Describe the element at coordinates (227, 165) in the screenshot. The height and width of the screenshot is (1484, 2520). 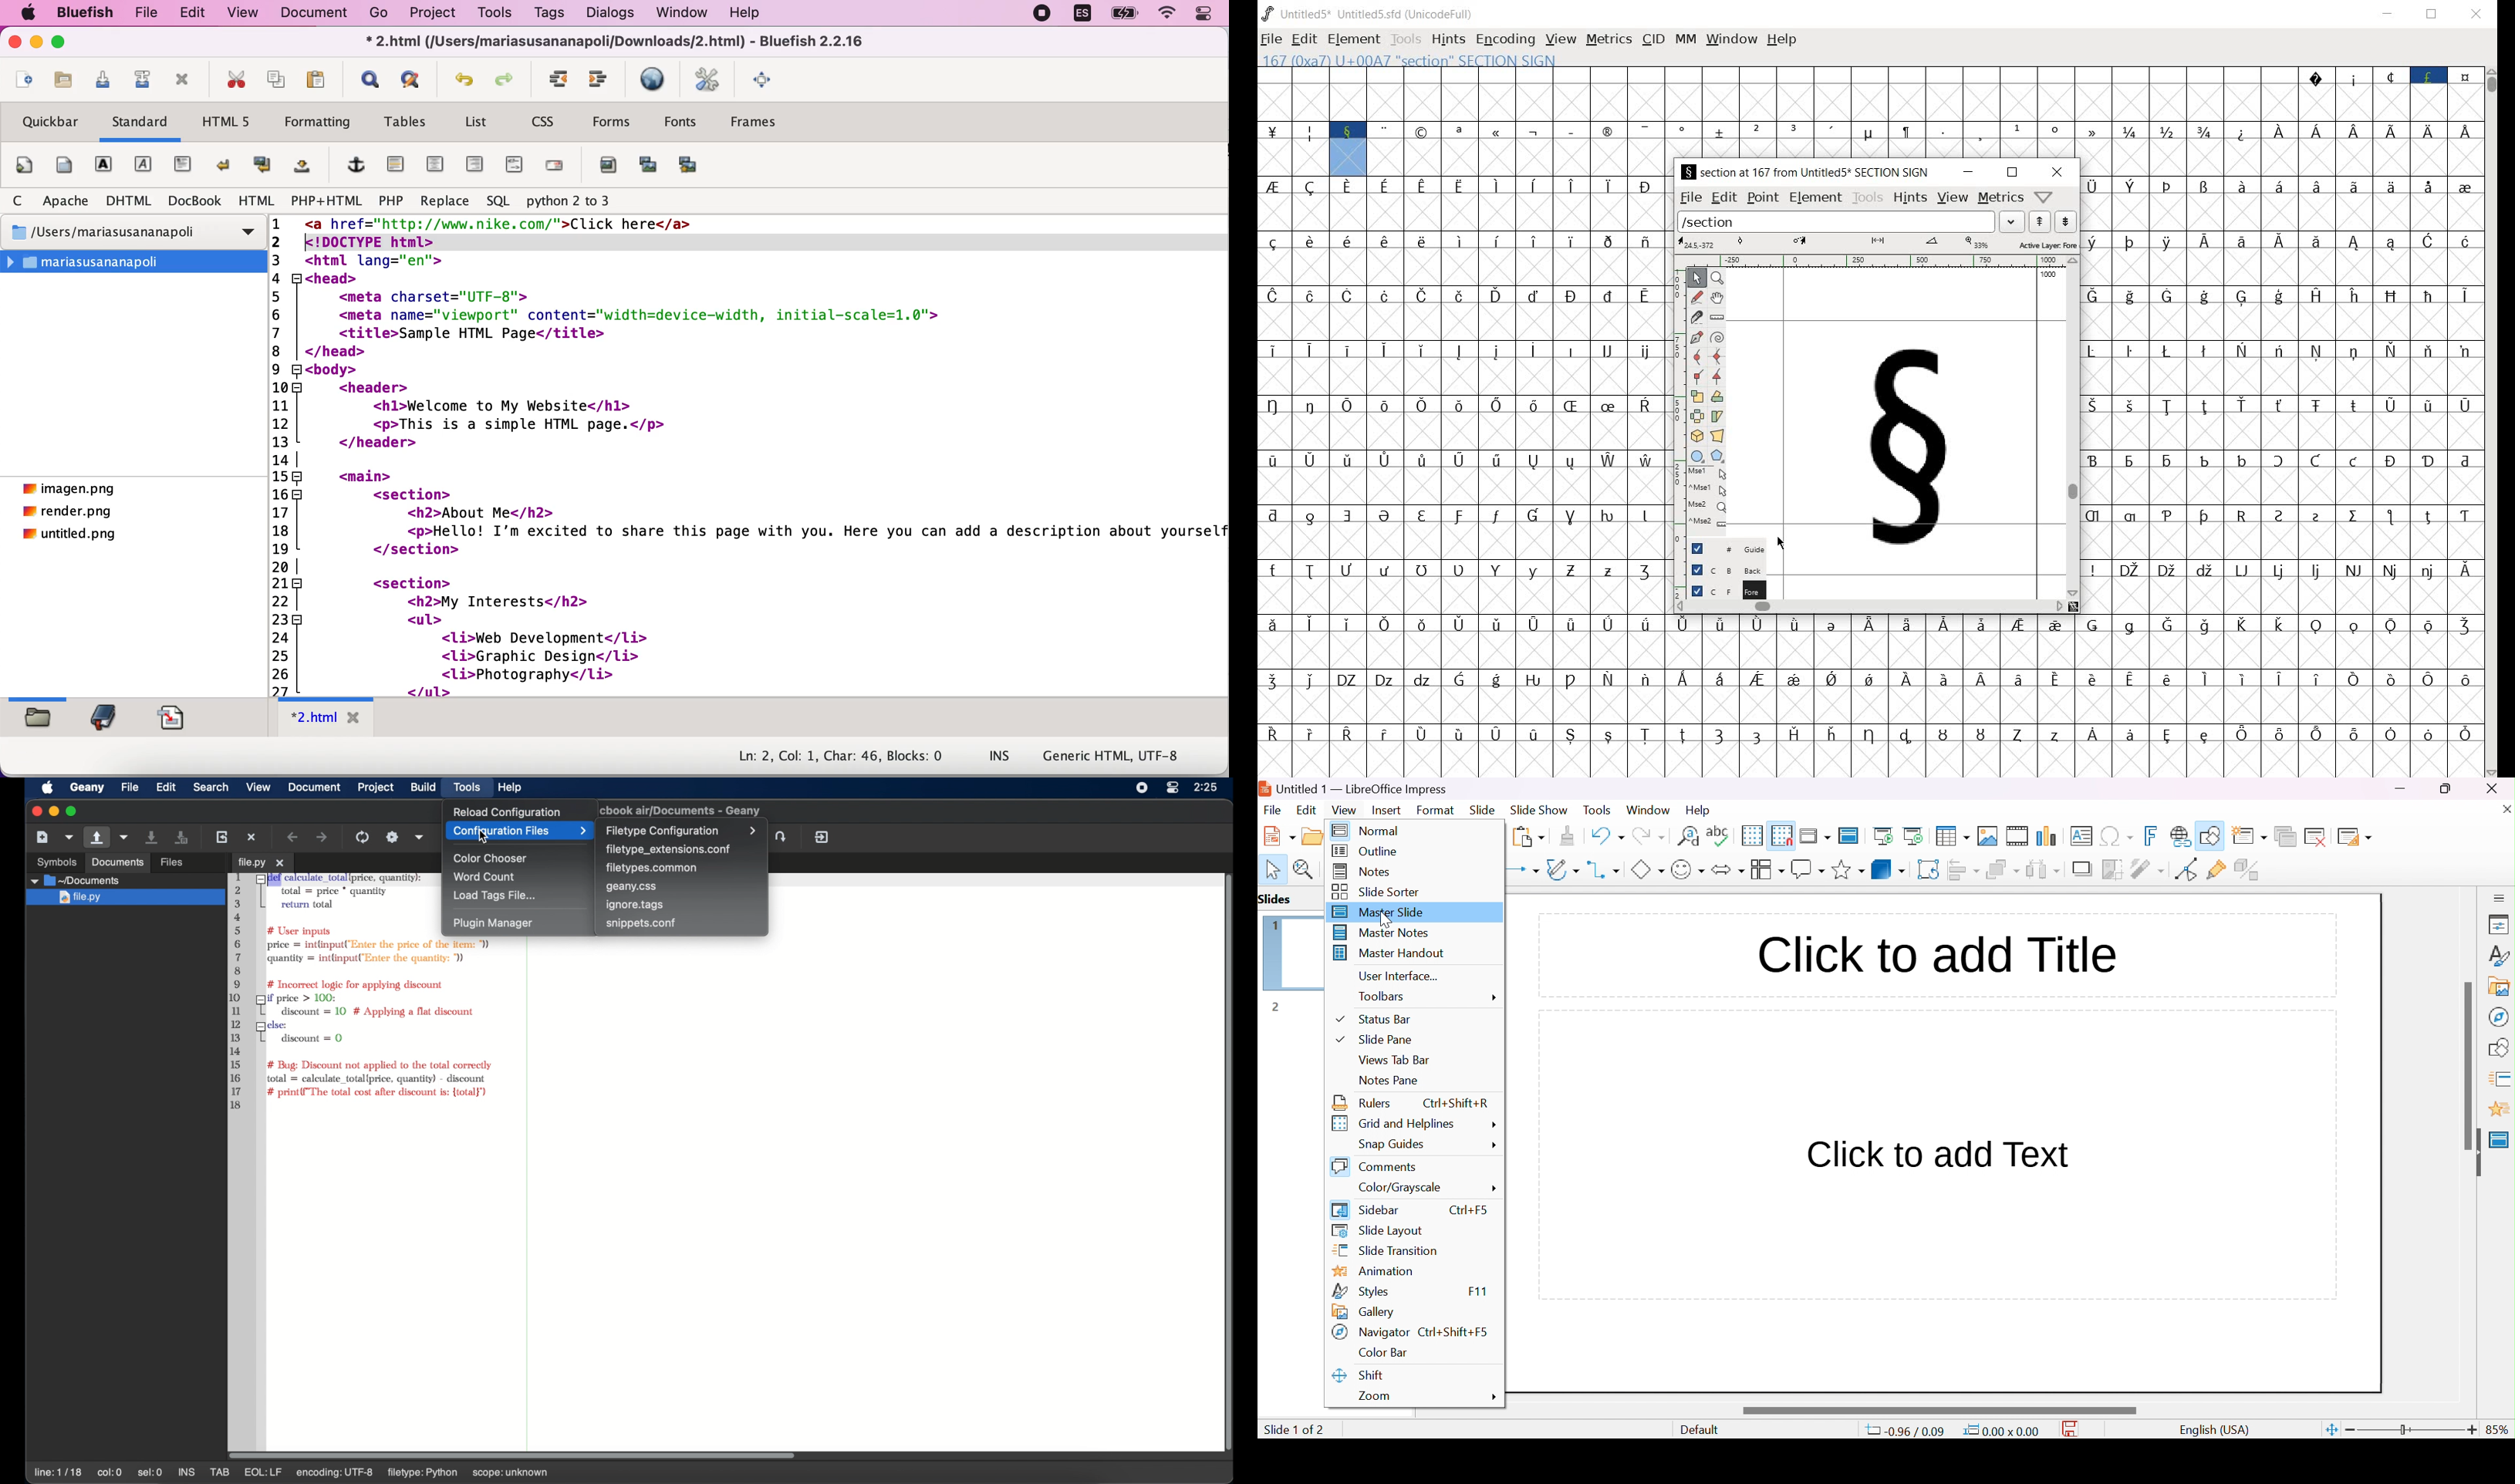
I see `break` at that location.